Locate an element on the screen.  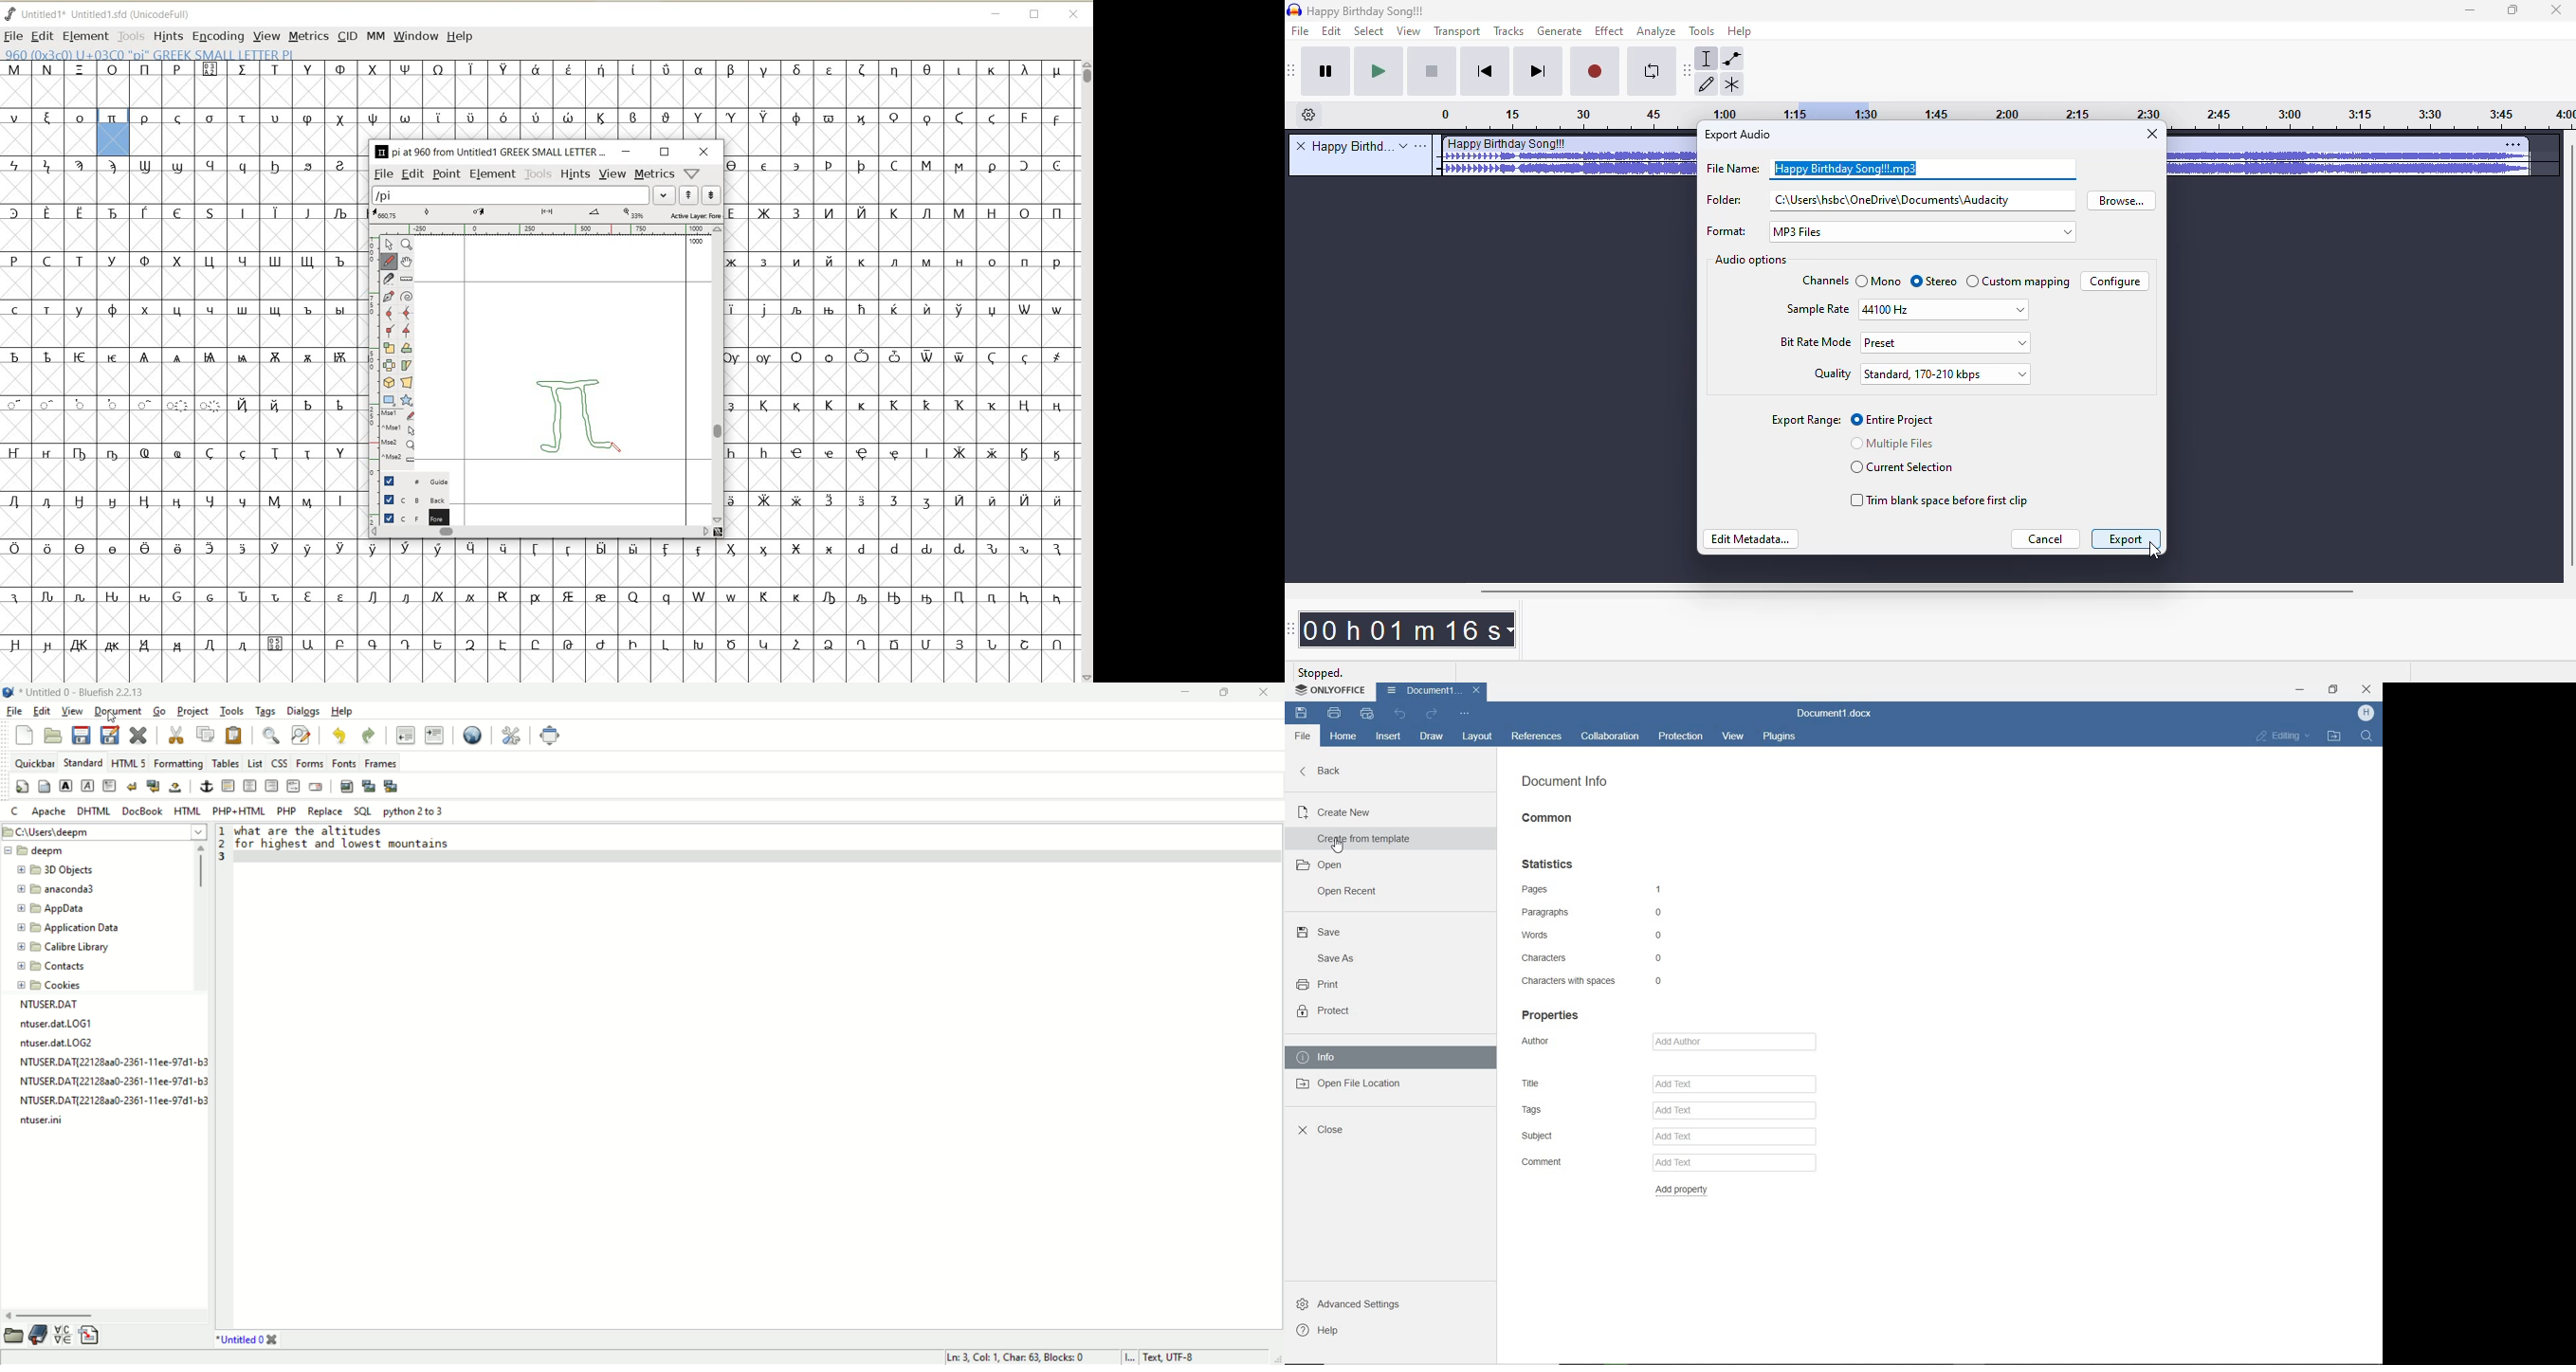
protection is located at coordinates (1680, 735).